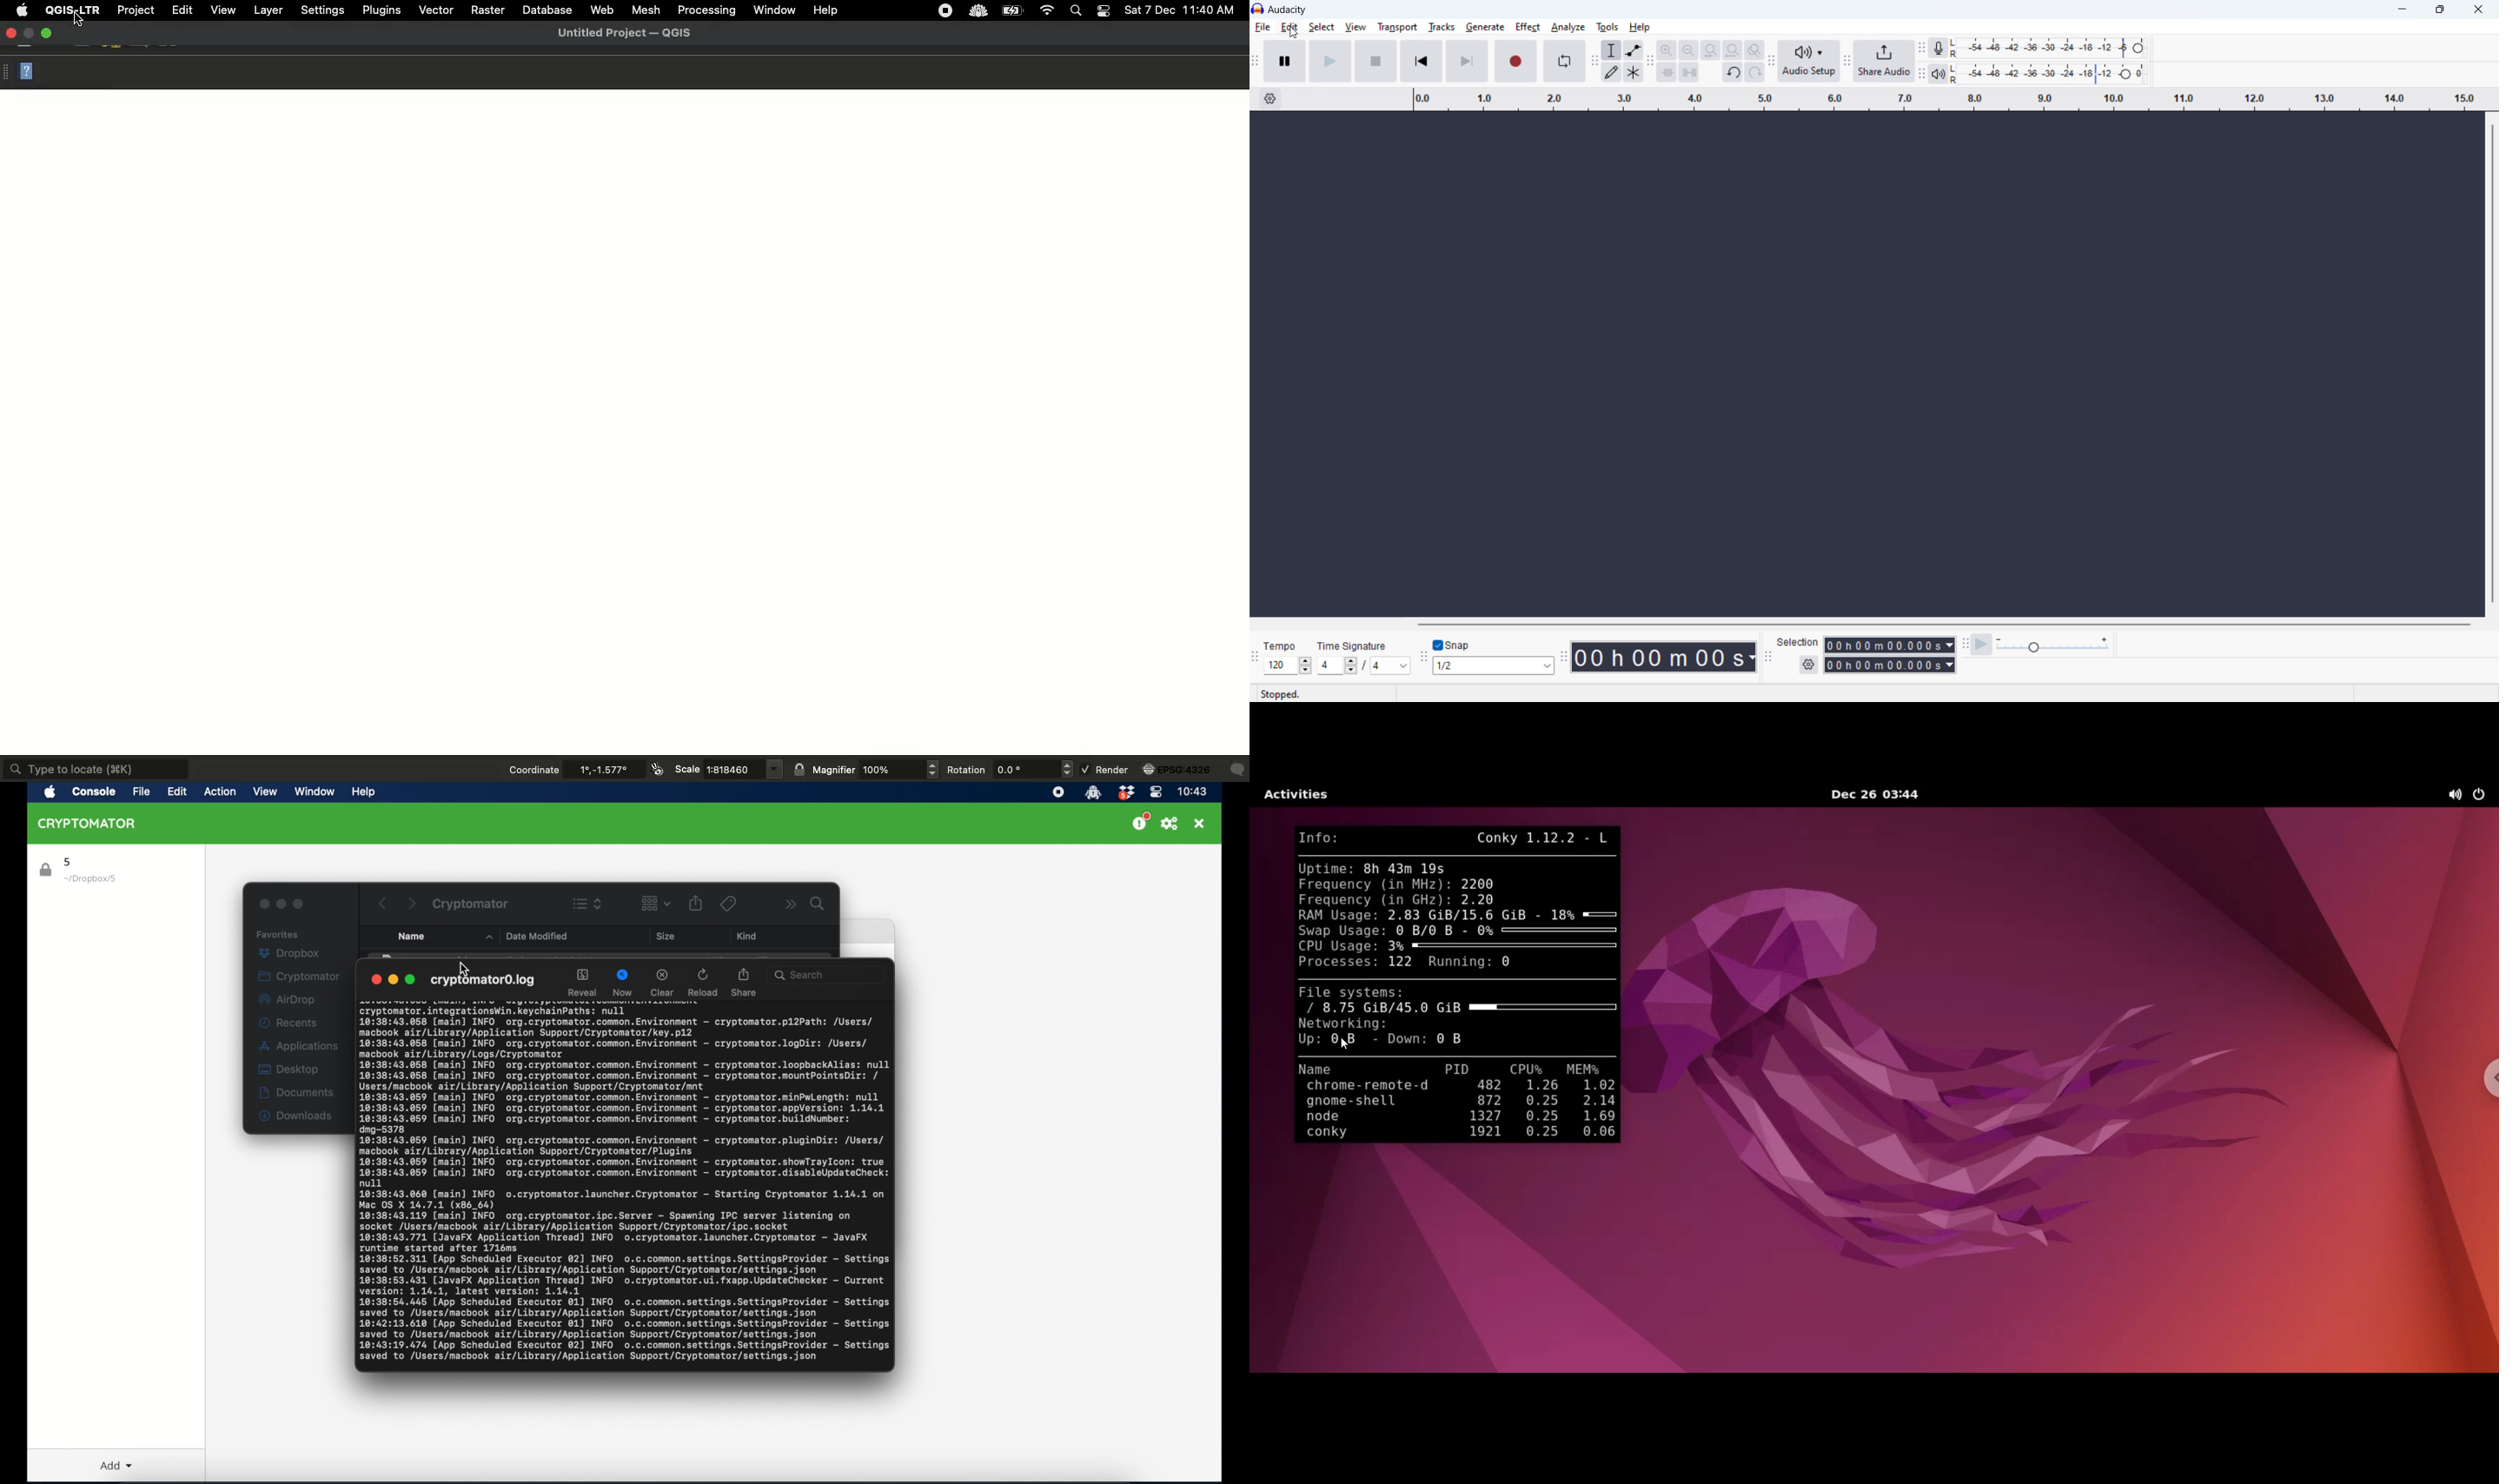  I want to click on Stopped, so click(1283, 694).